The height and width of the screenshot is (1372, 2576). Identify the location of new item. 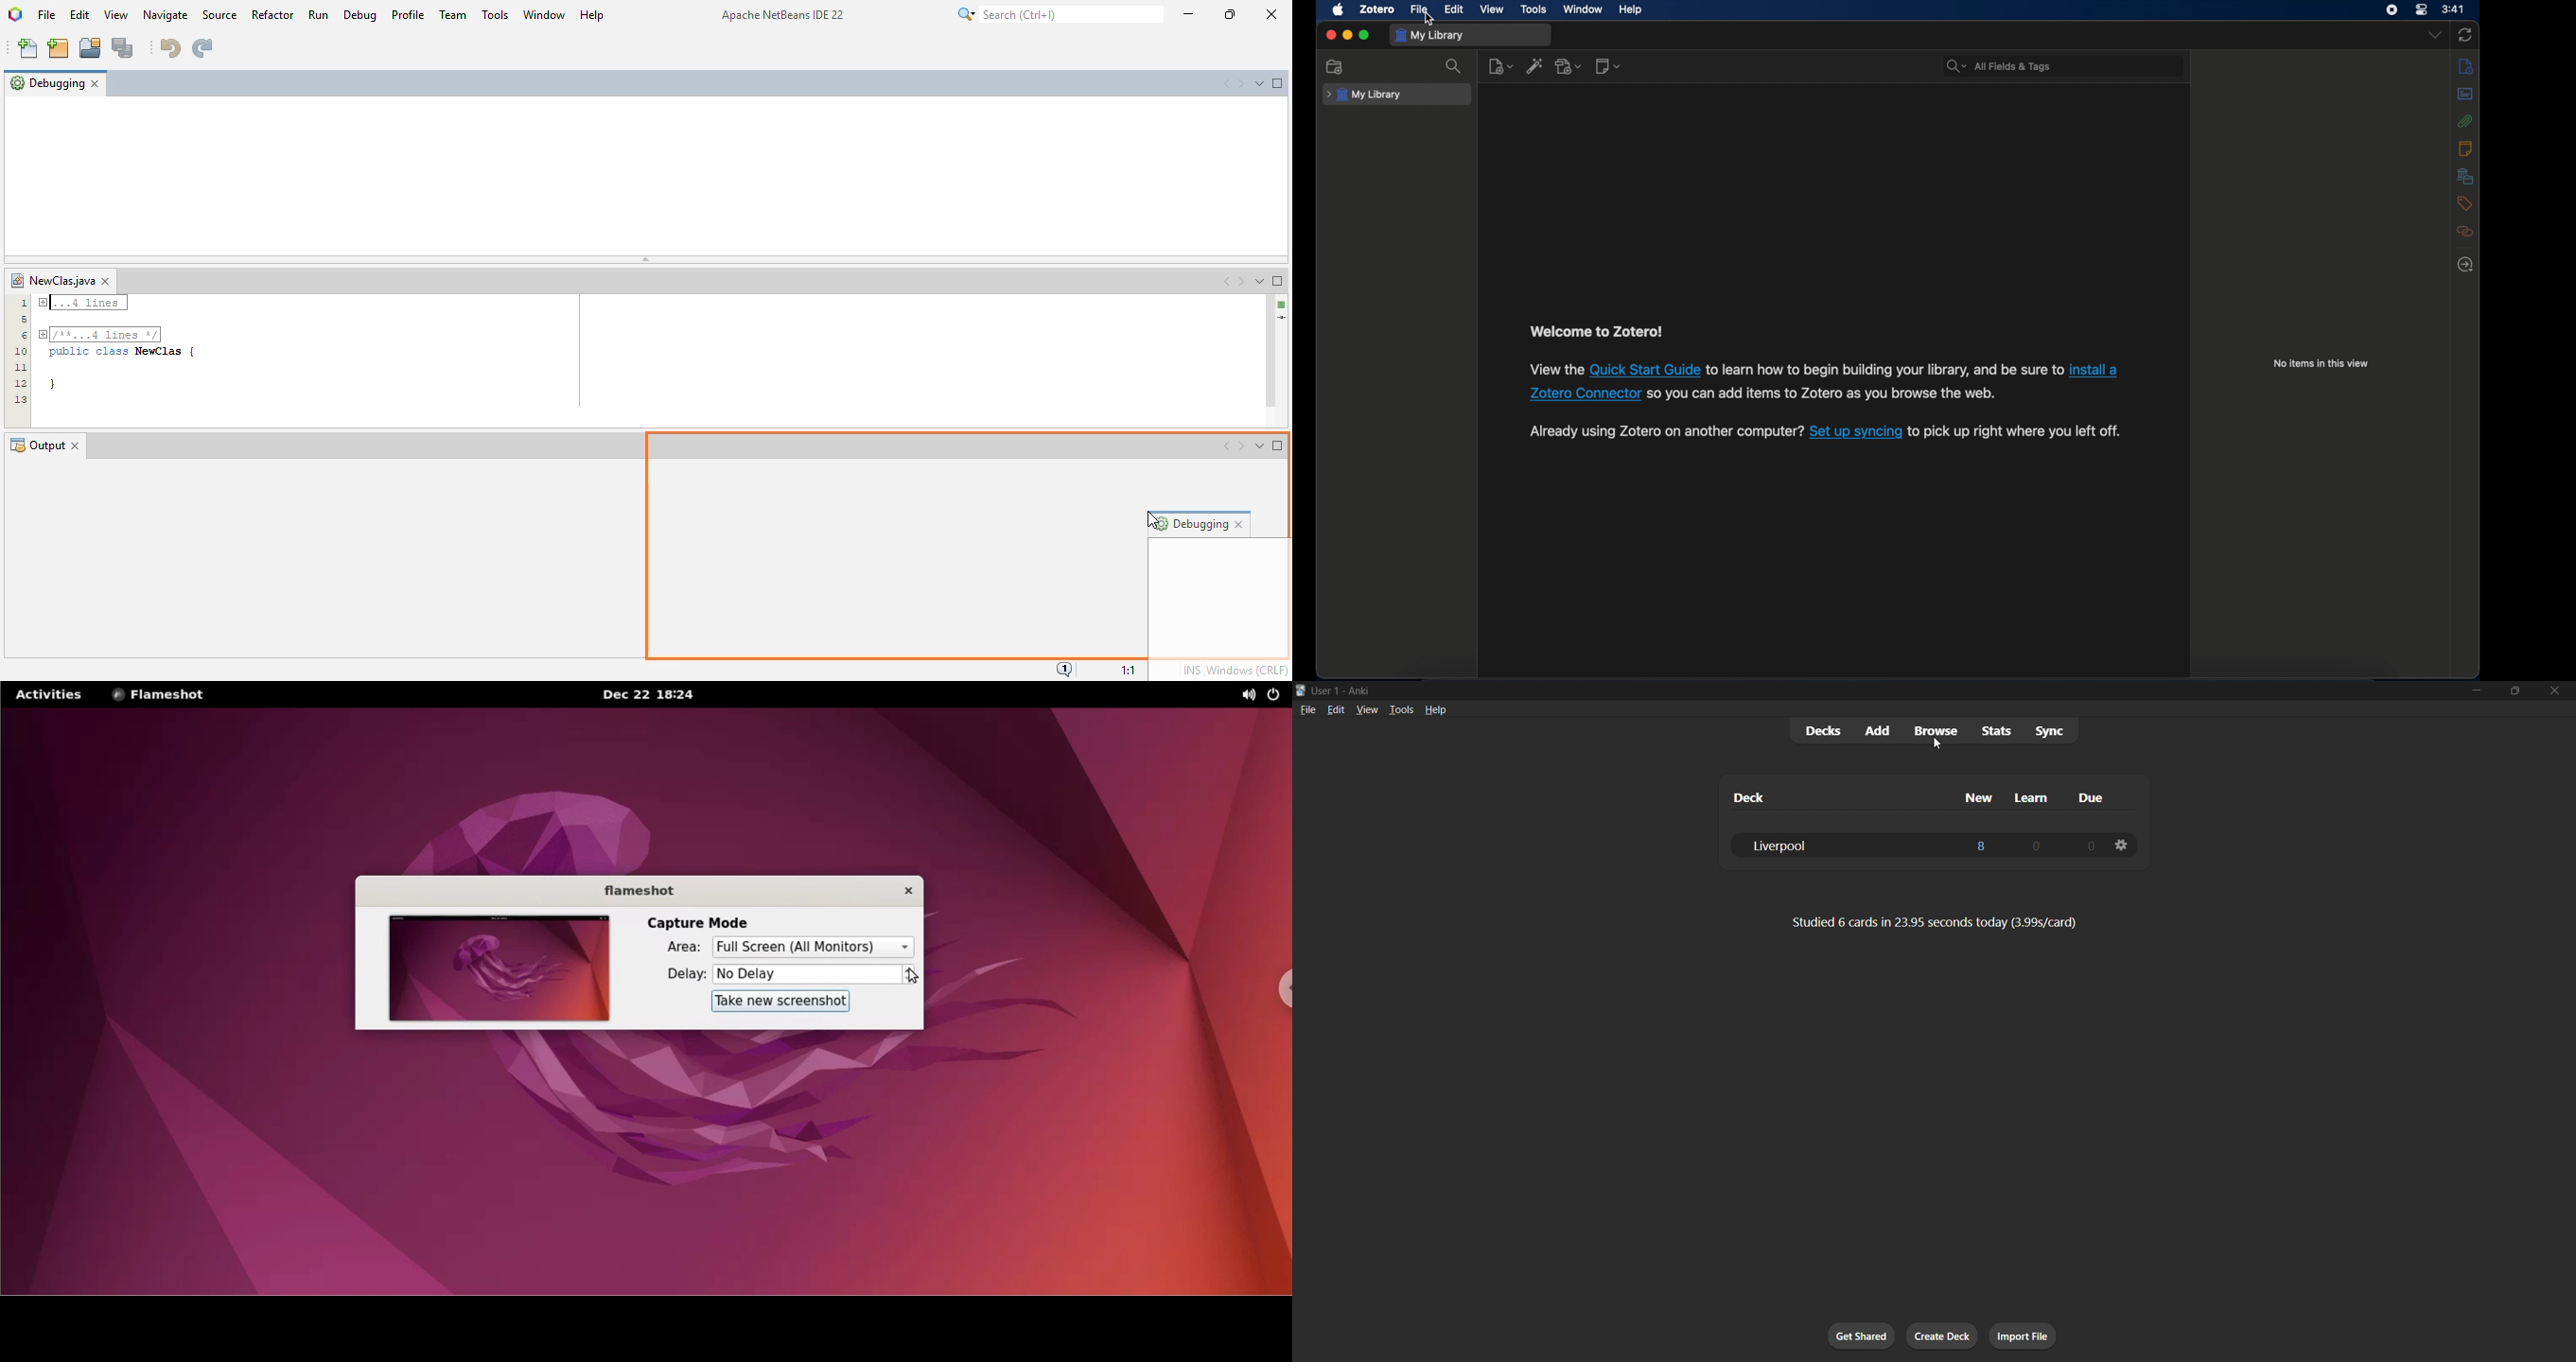
(1500, 66).